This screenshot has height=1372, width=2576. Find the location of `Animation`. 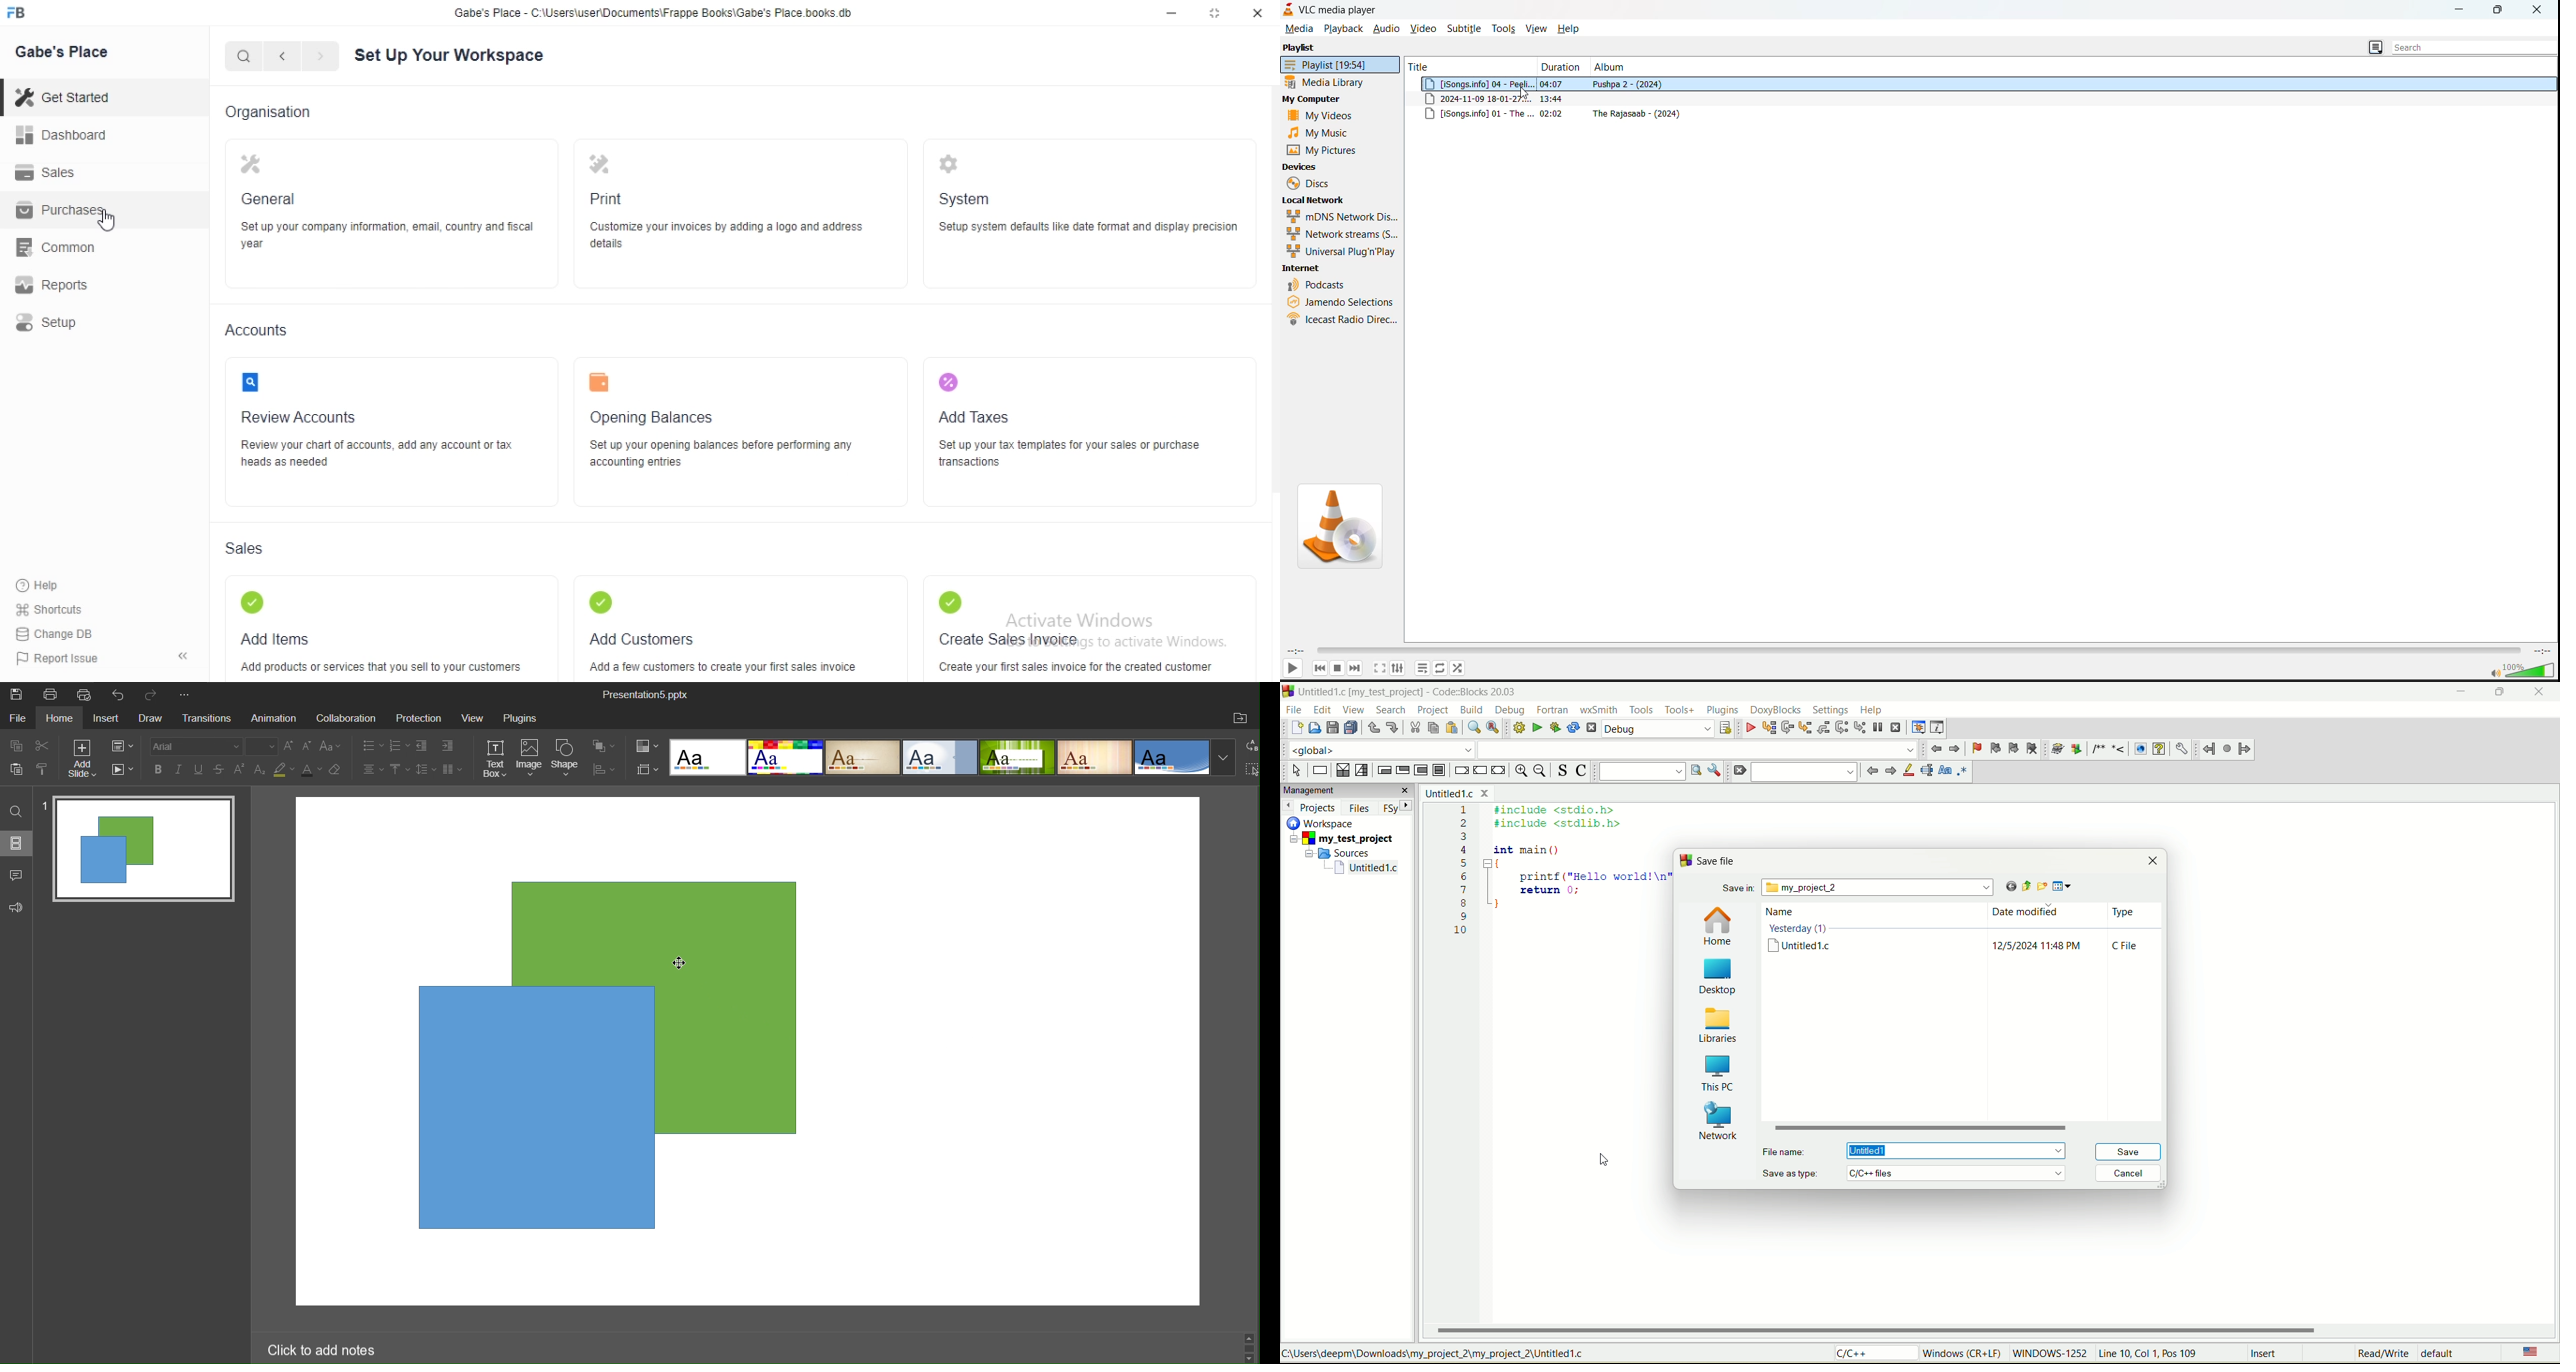

Animation is located at coordinates (276, 718).